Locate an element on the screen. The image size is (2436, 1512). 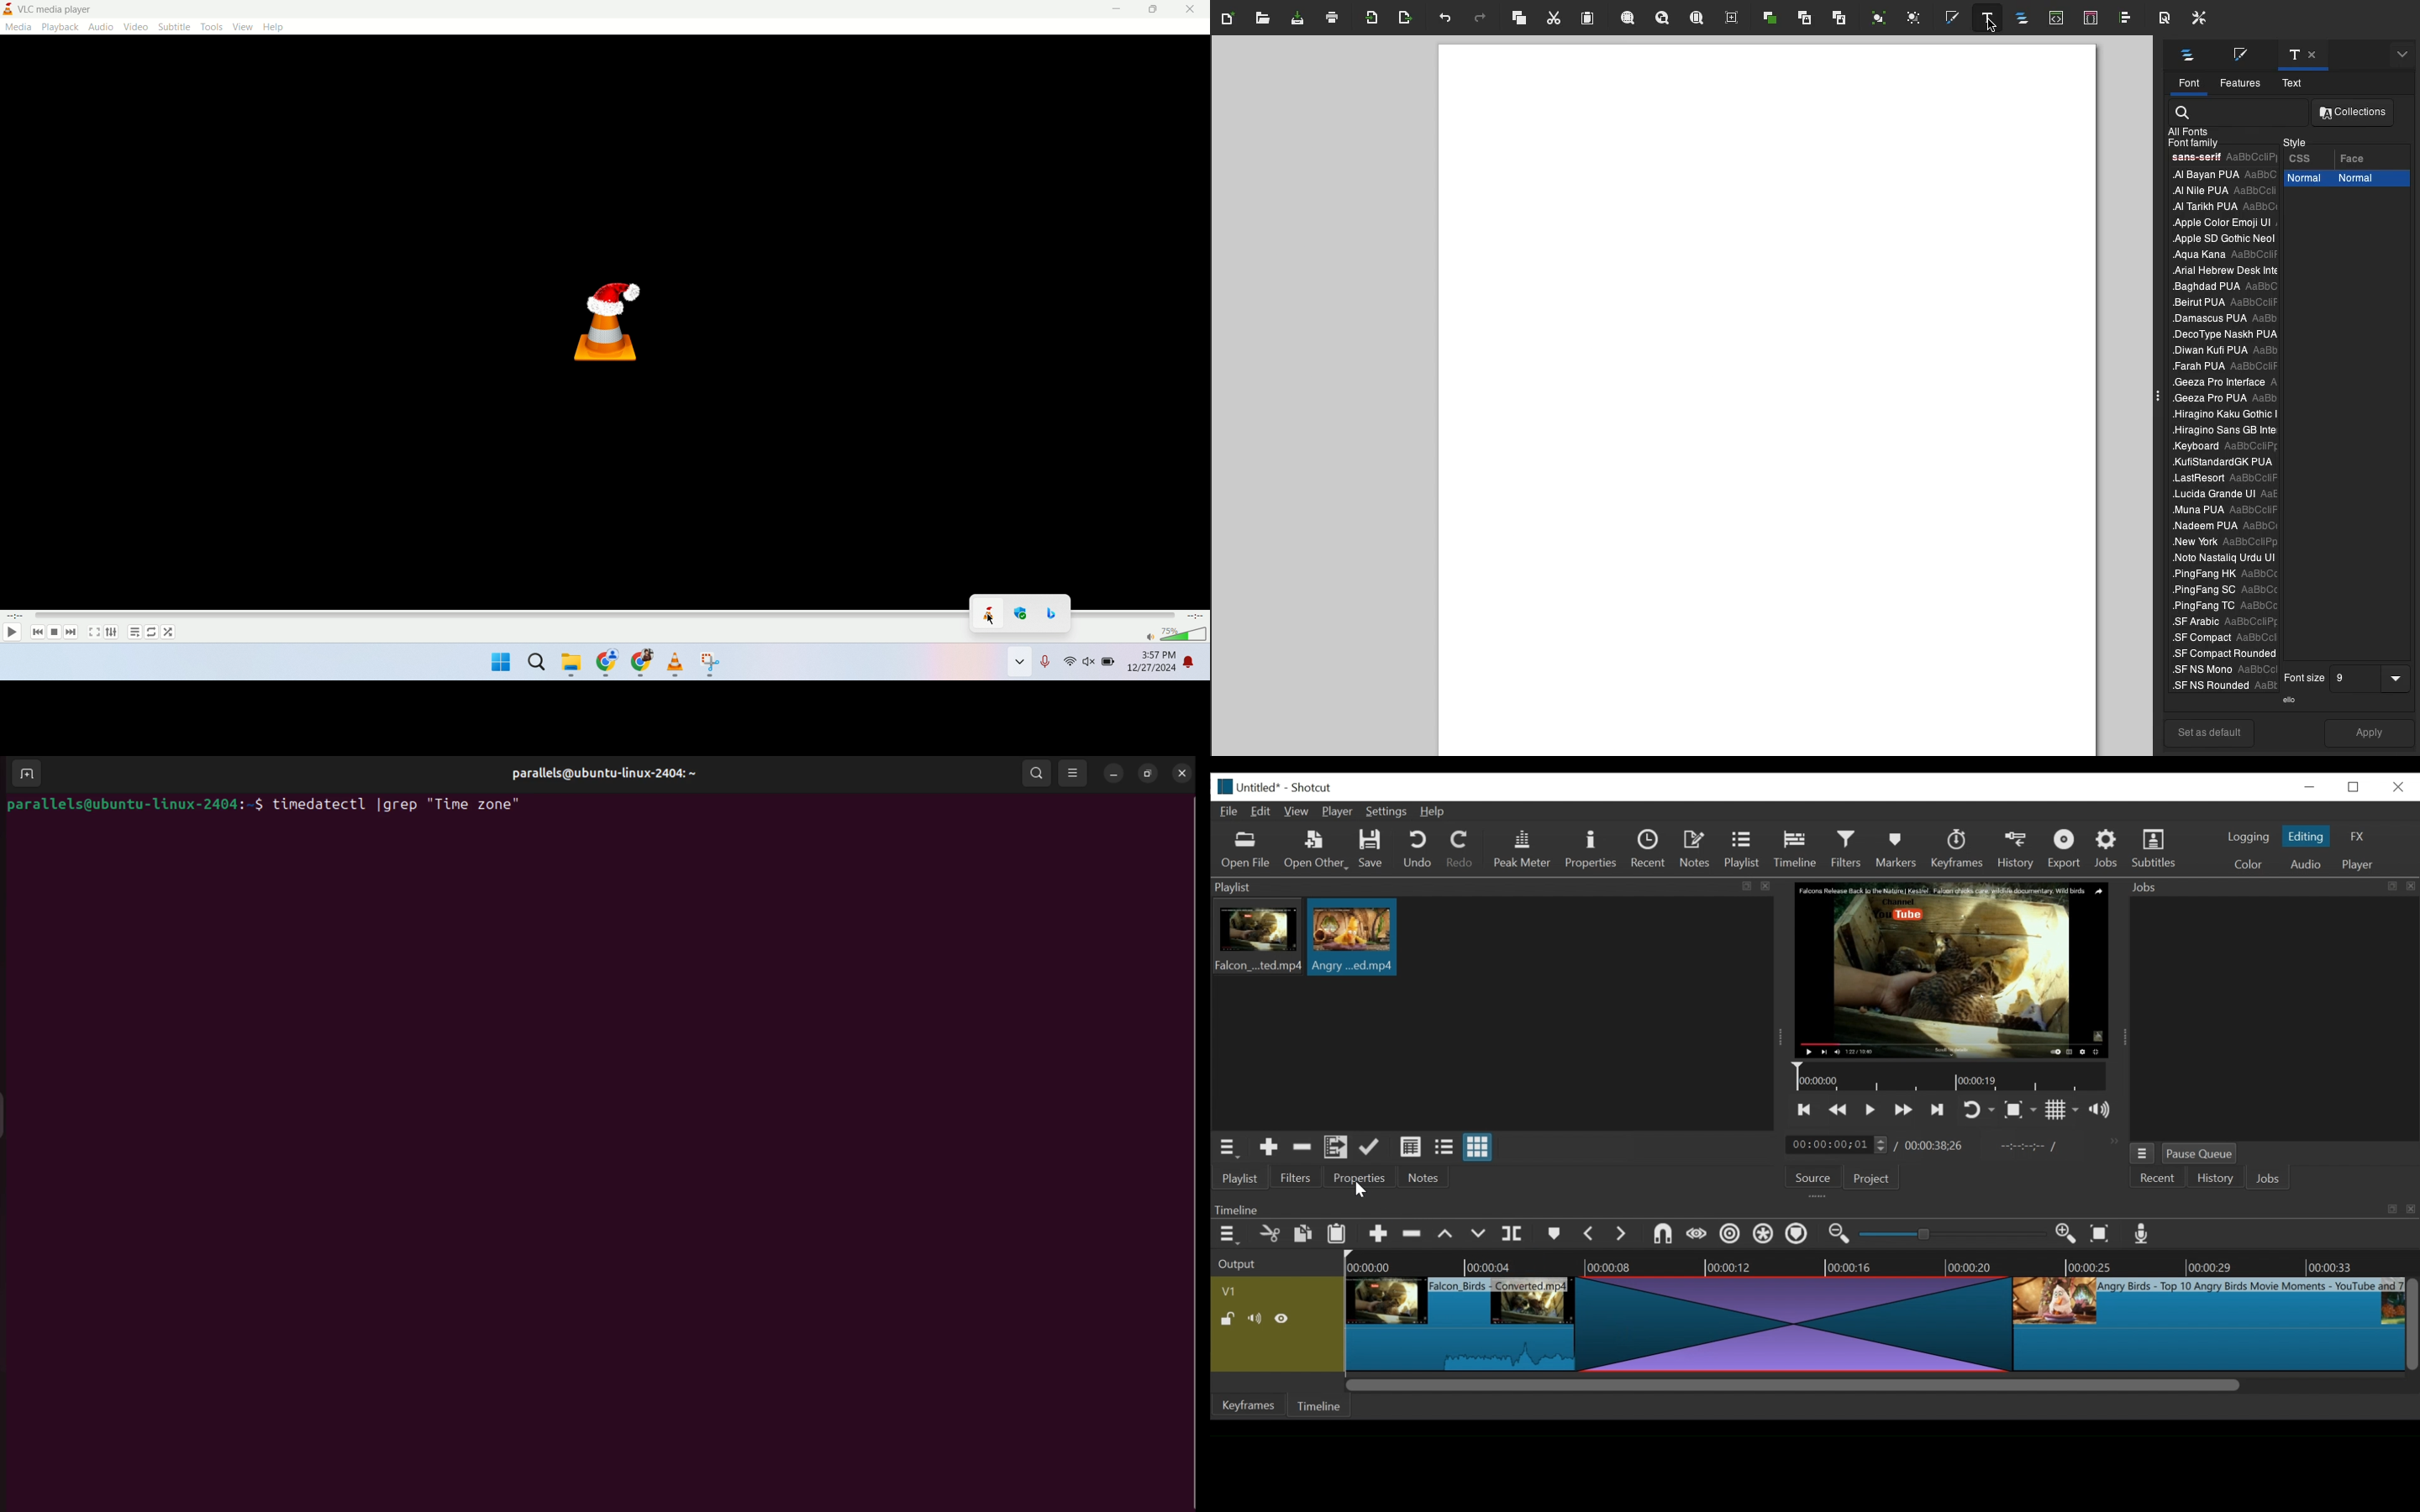
.KufiStandardGK PUA is located at coordinates (2227, 463).